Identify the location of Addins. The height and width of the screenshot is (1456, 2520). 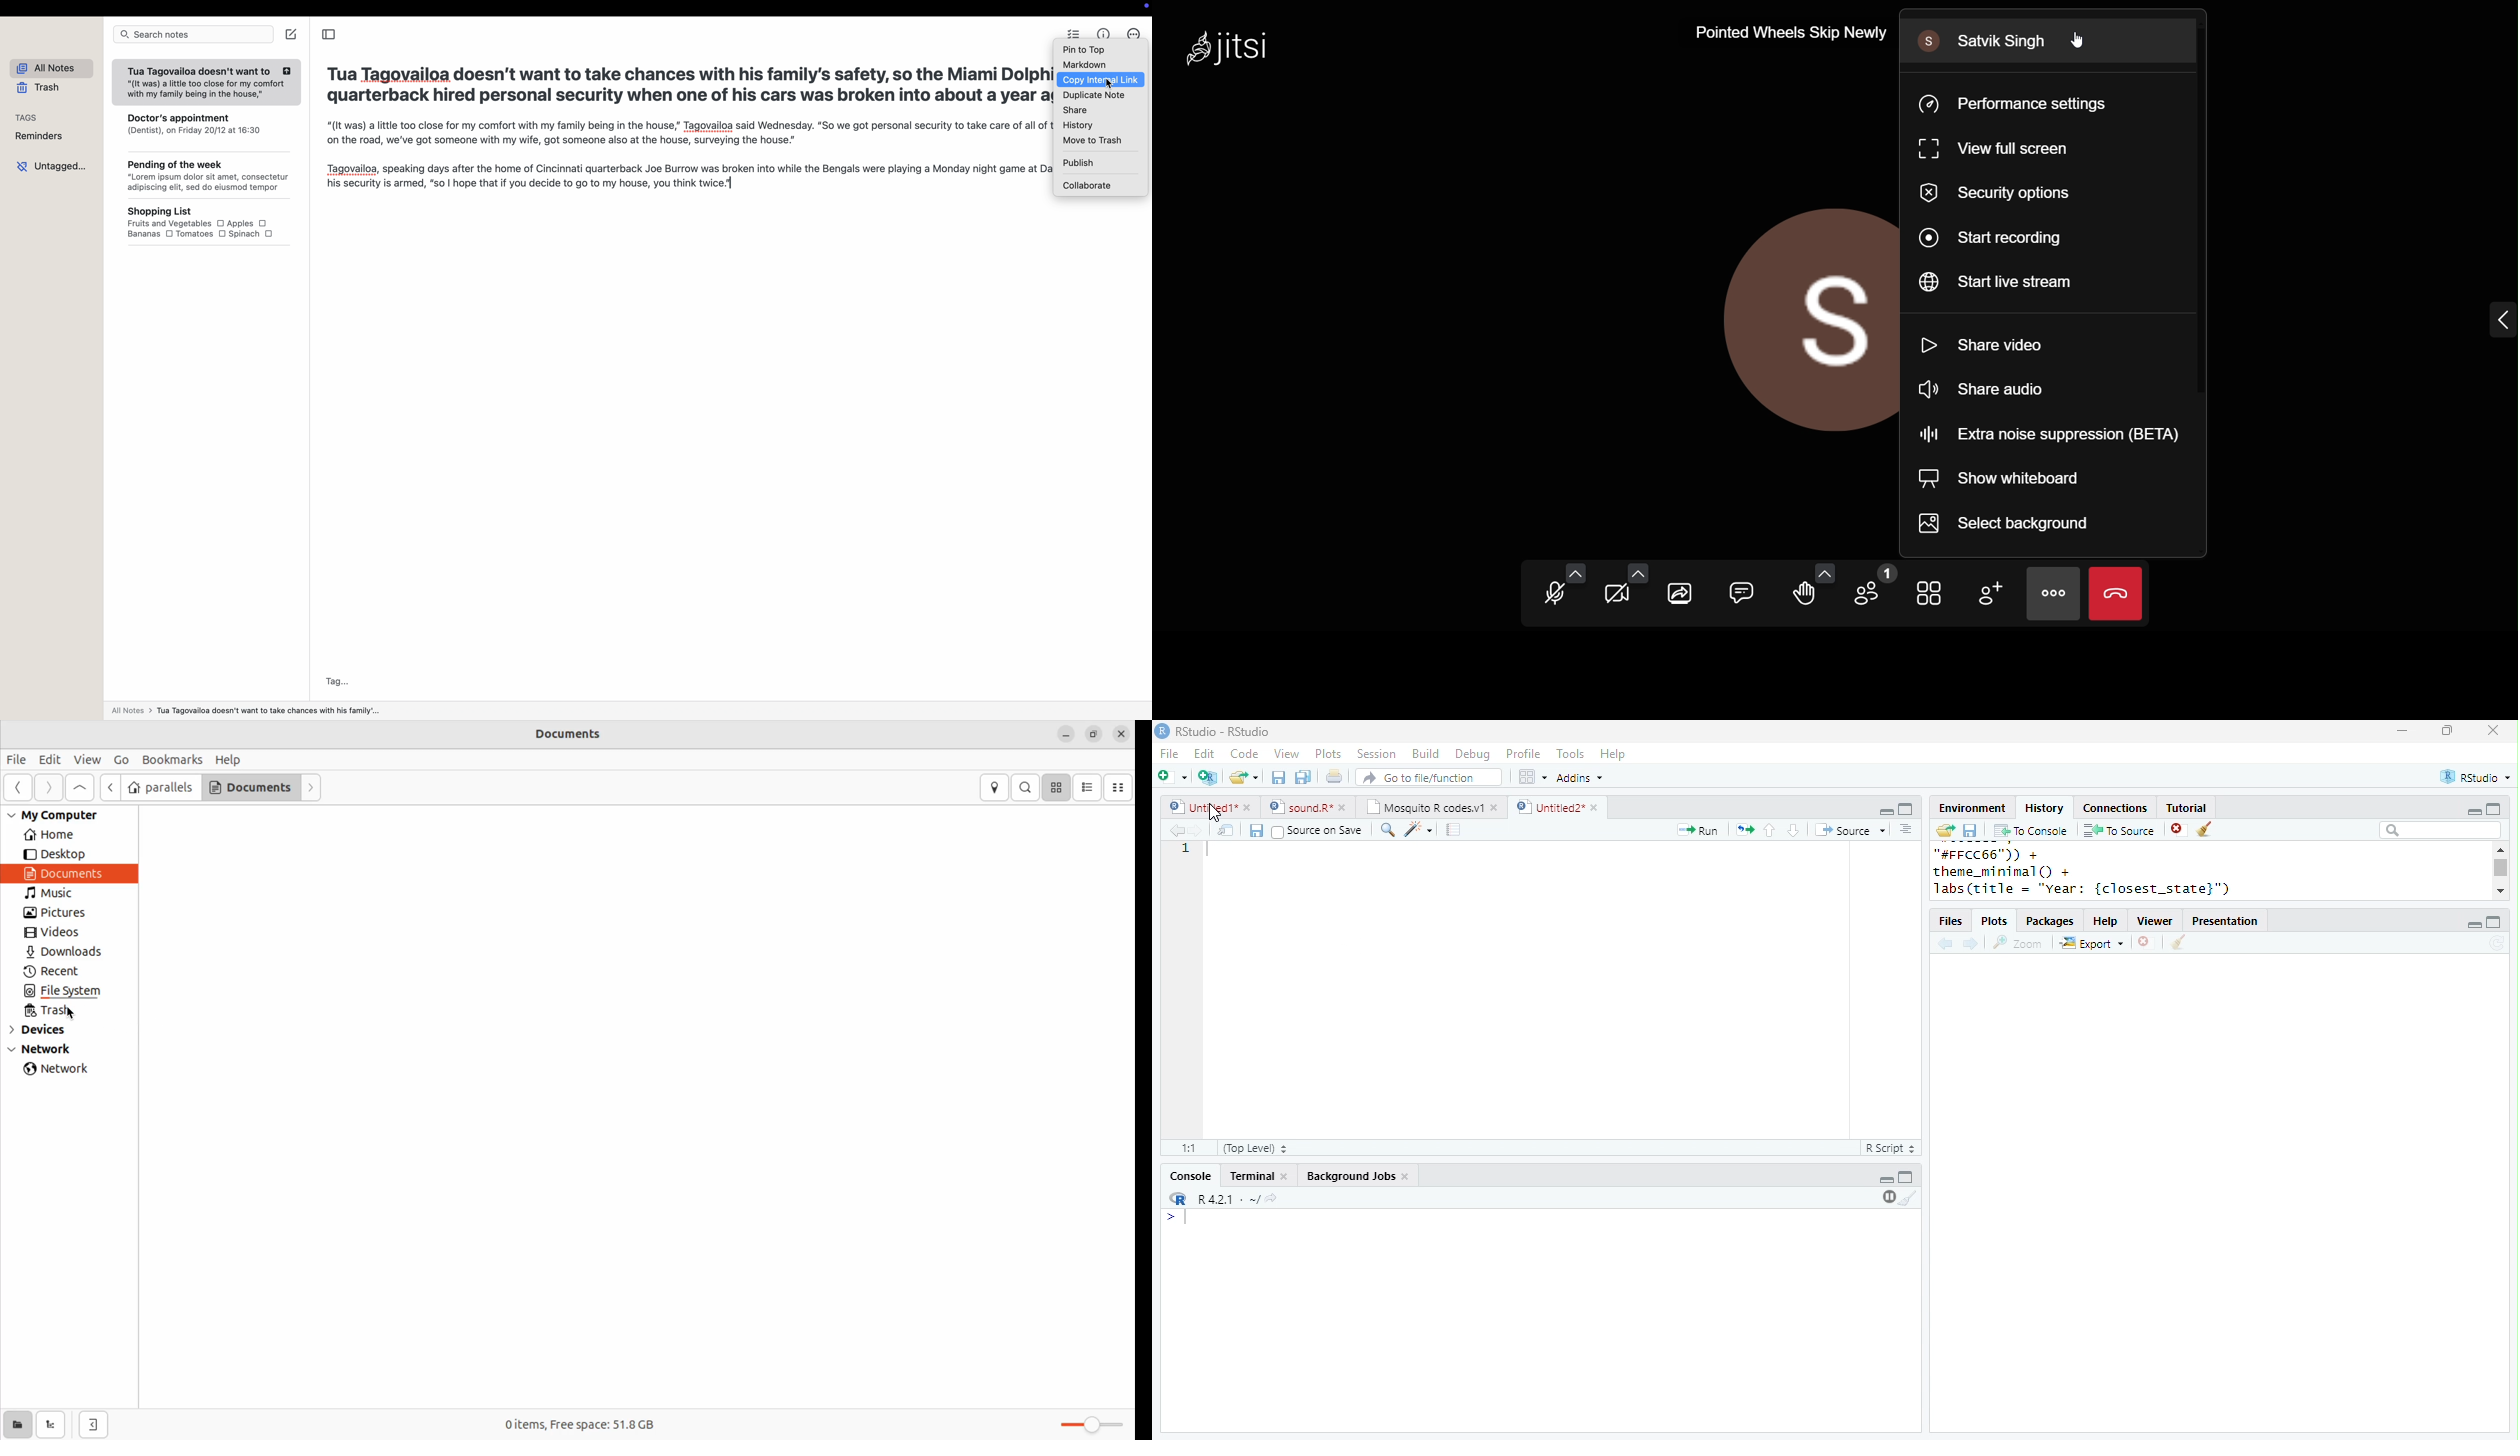
(1580, 777).